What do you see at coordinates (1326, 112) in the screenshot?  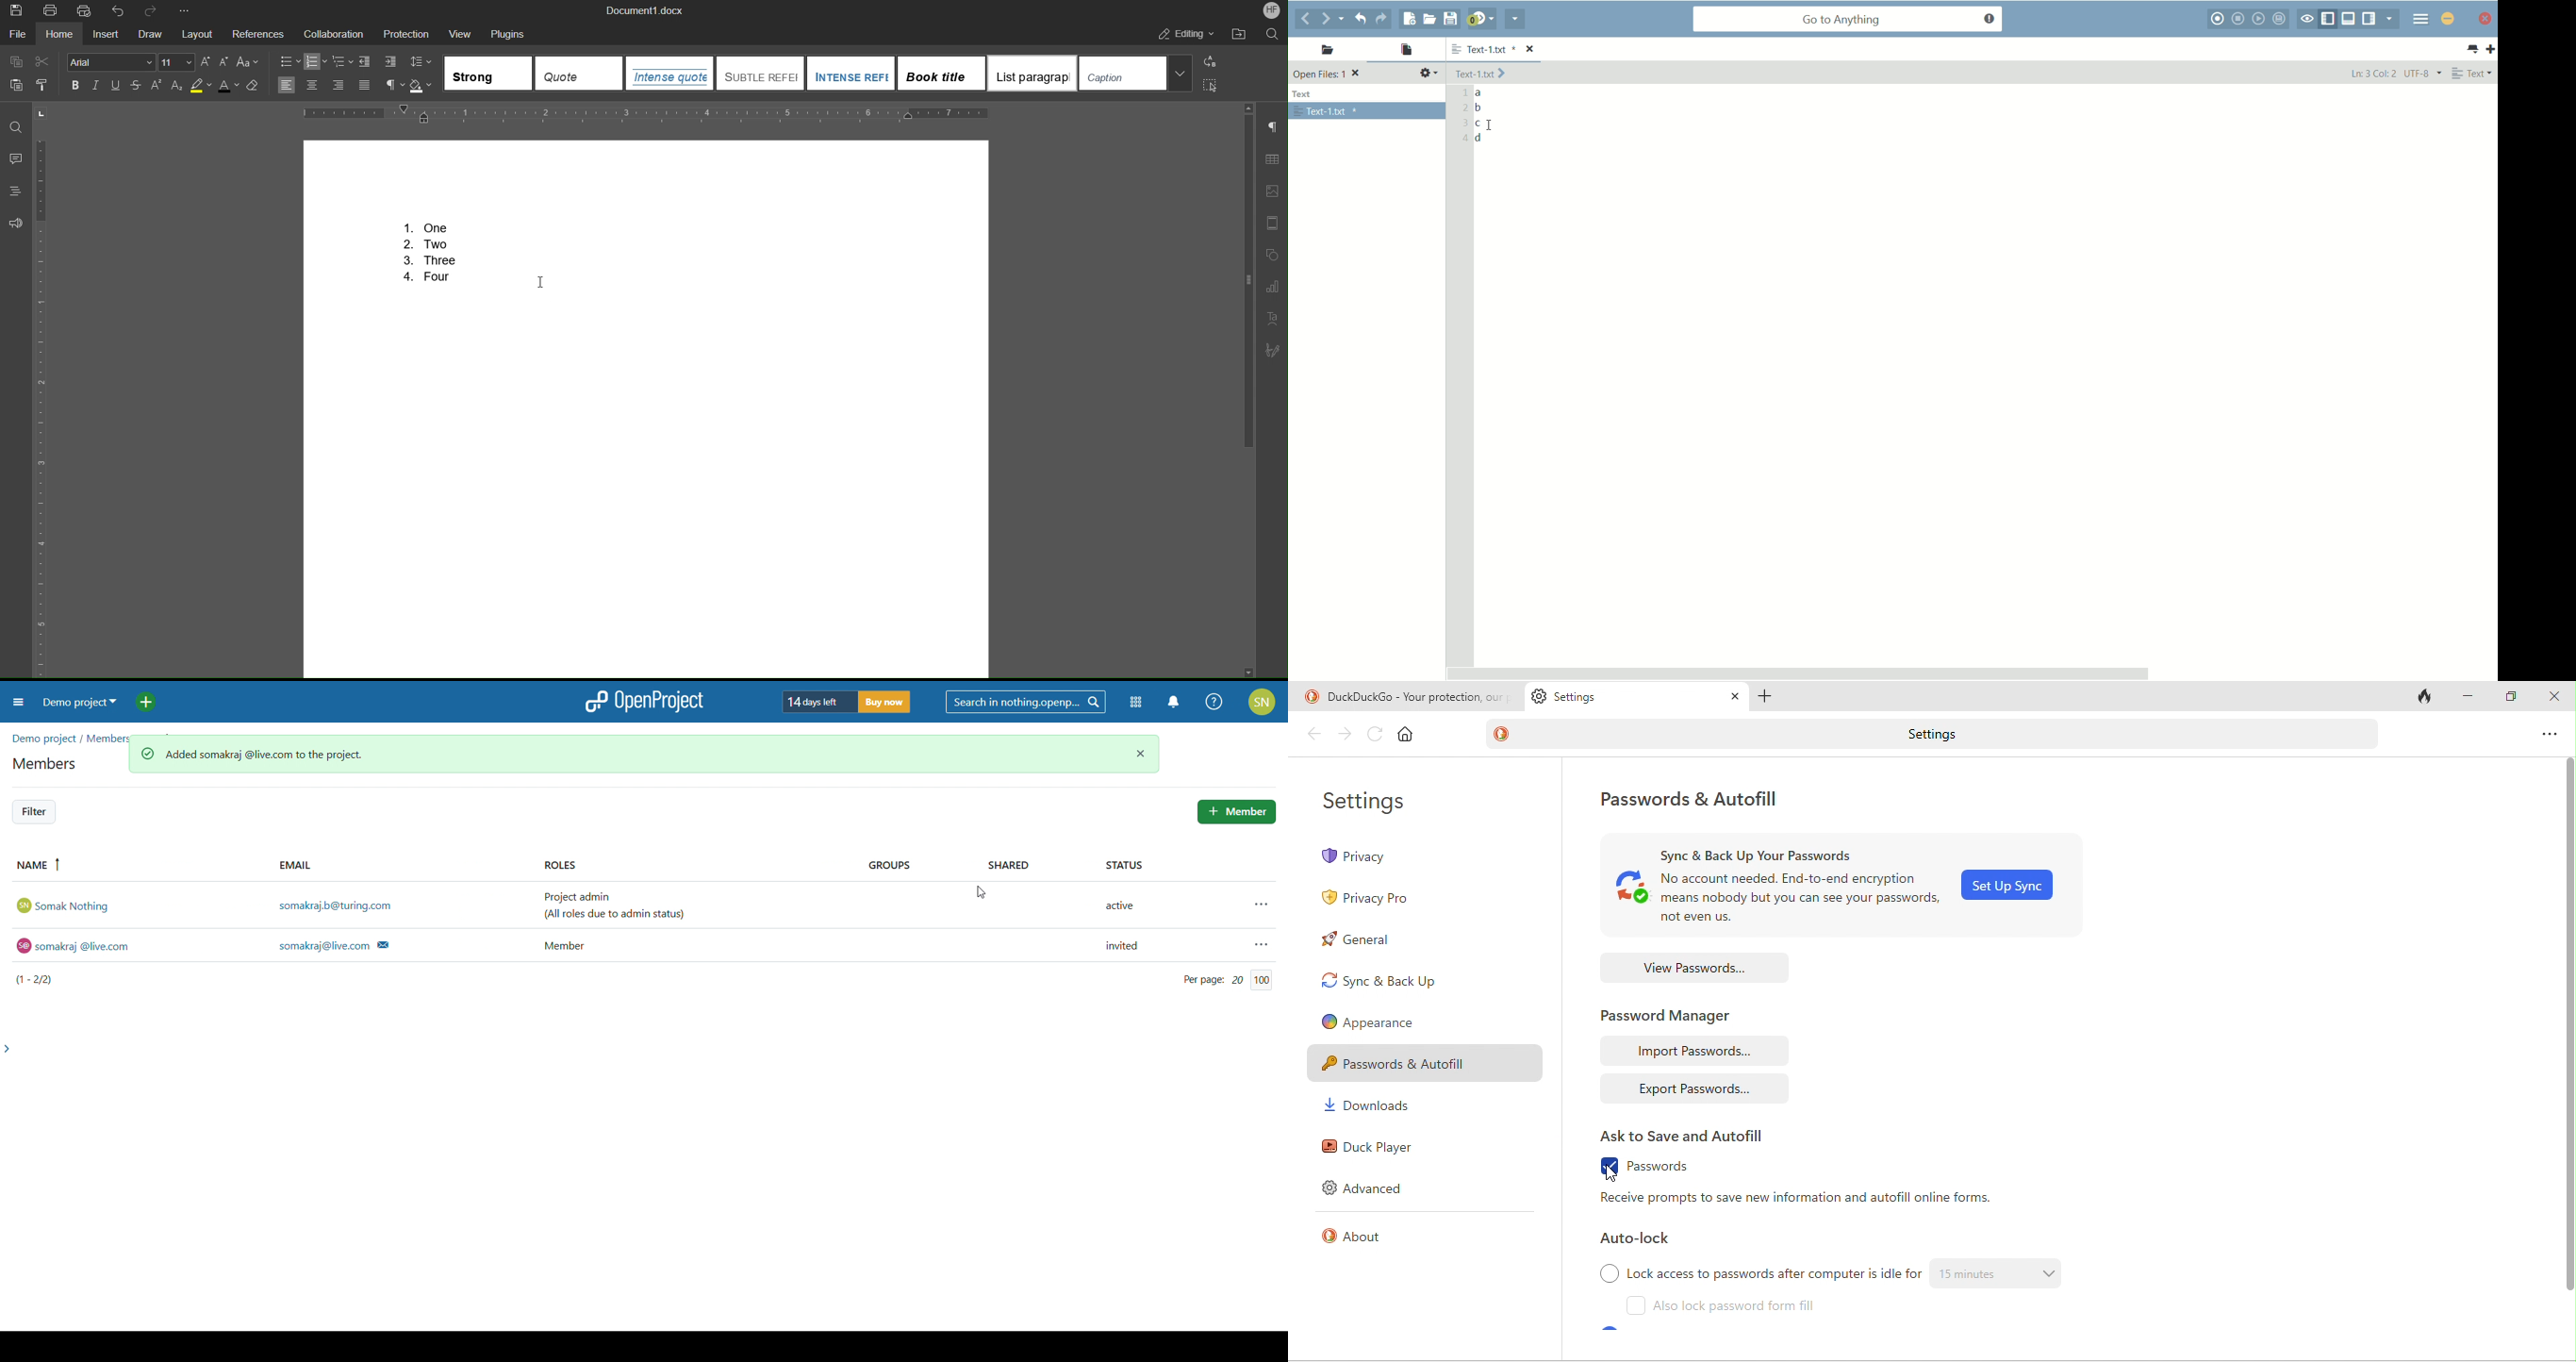 I see `Text-1.txt *` at bounding box center [1326, 112].